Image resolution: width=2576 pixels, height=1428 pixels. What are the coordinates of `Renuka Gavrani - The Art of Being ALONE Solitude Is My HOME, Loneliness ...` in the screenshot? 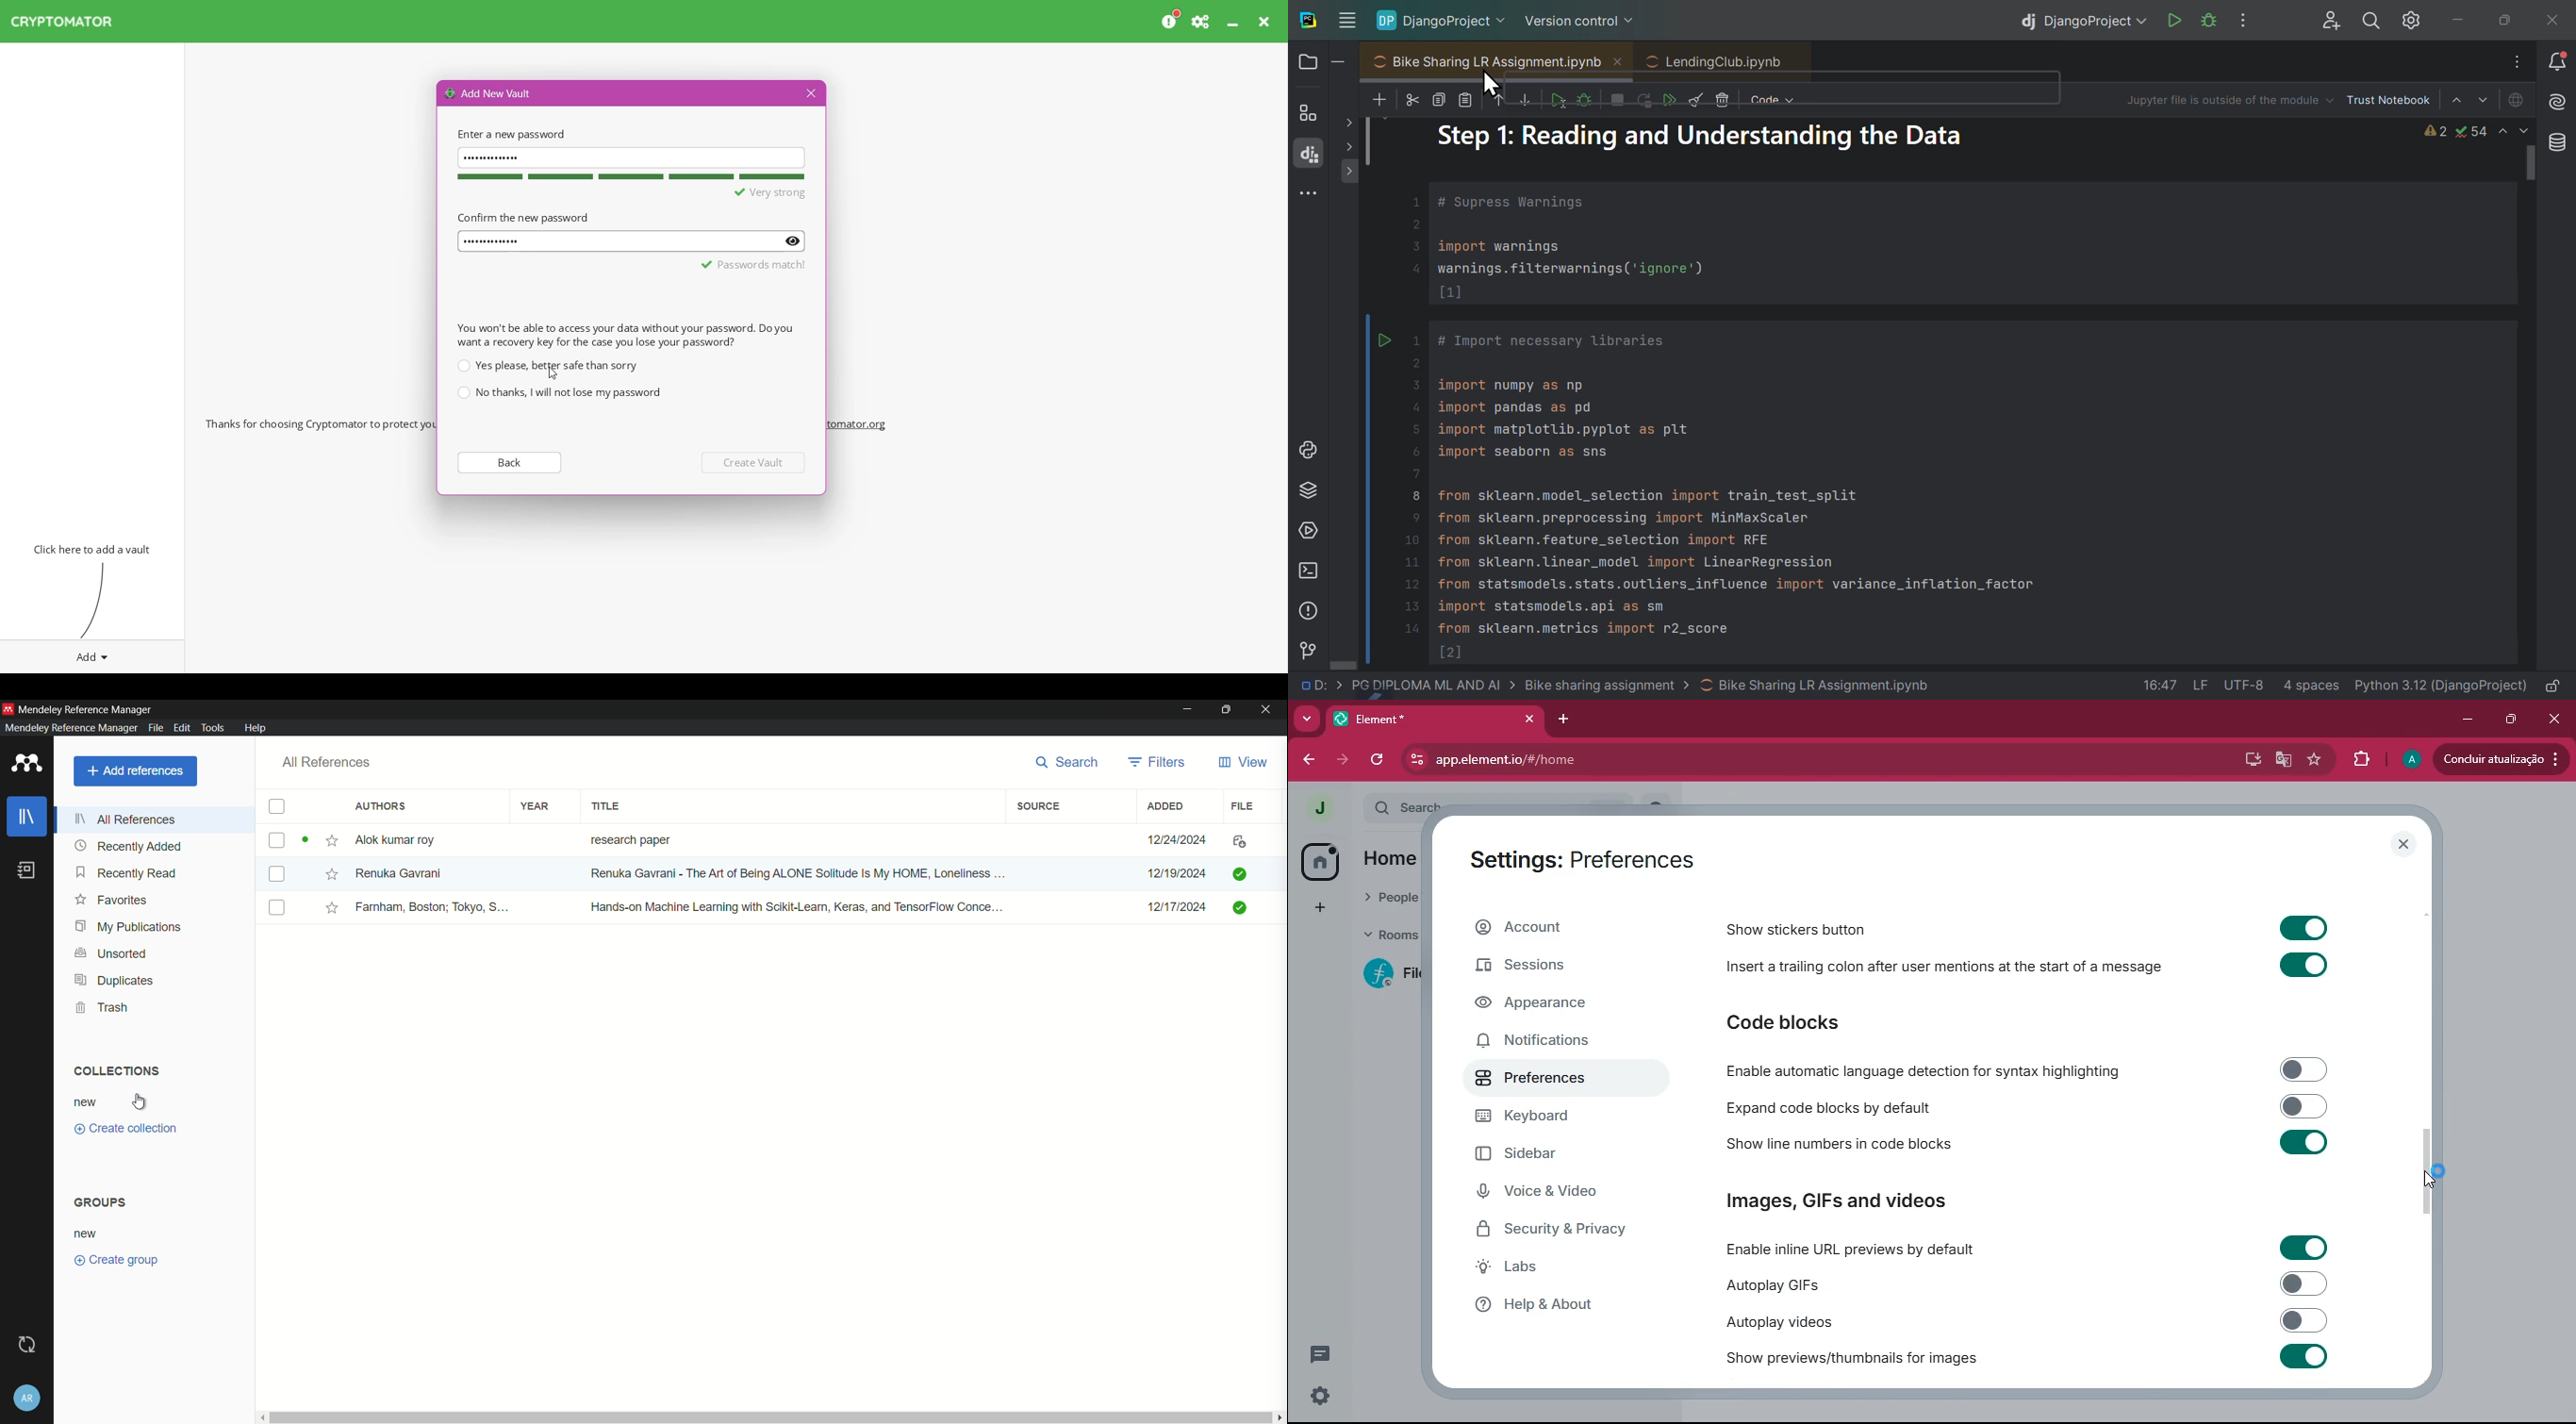 It's located at (807, 873).